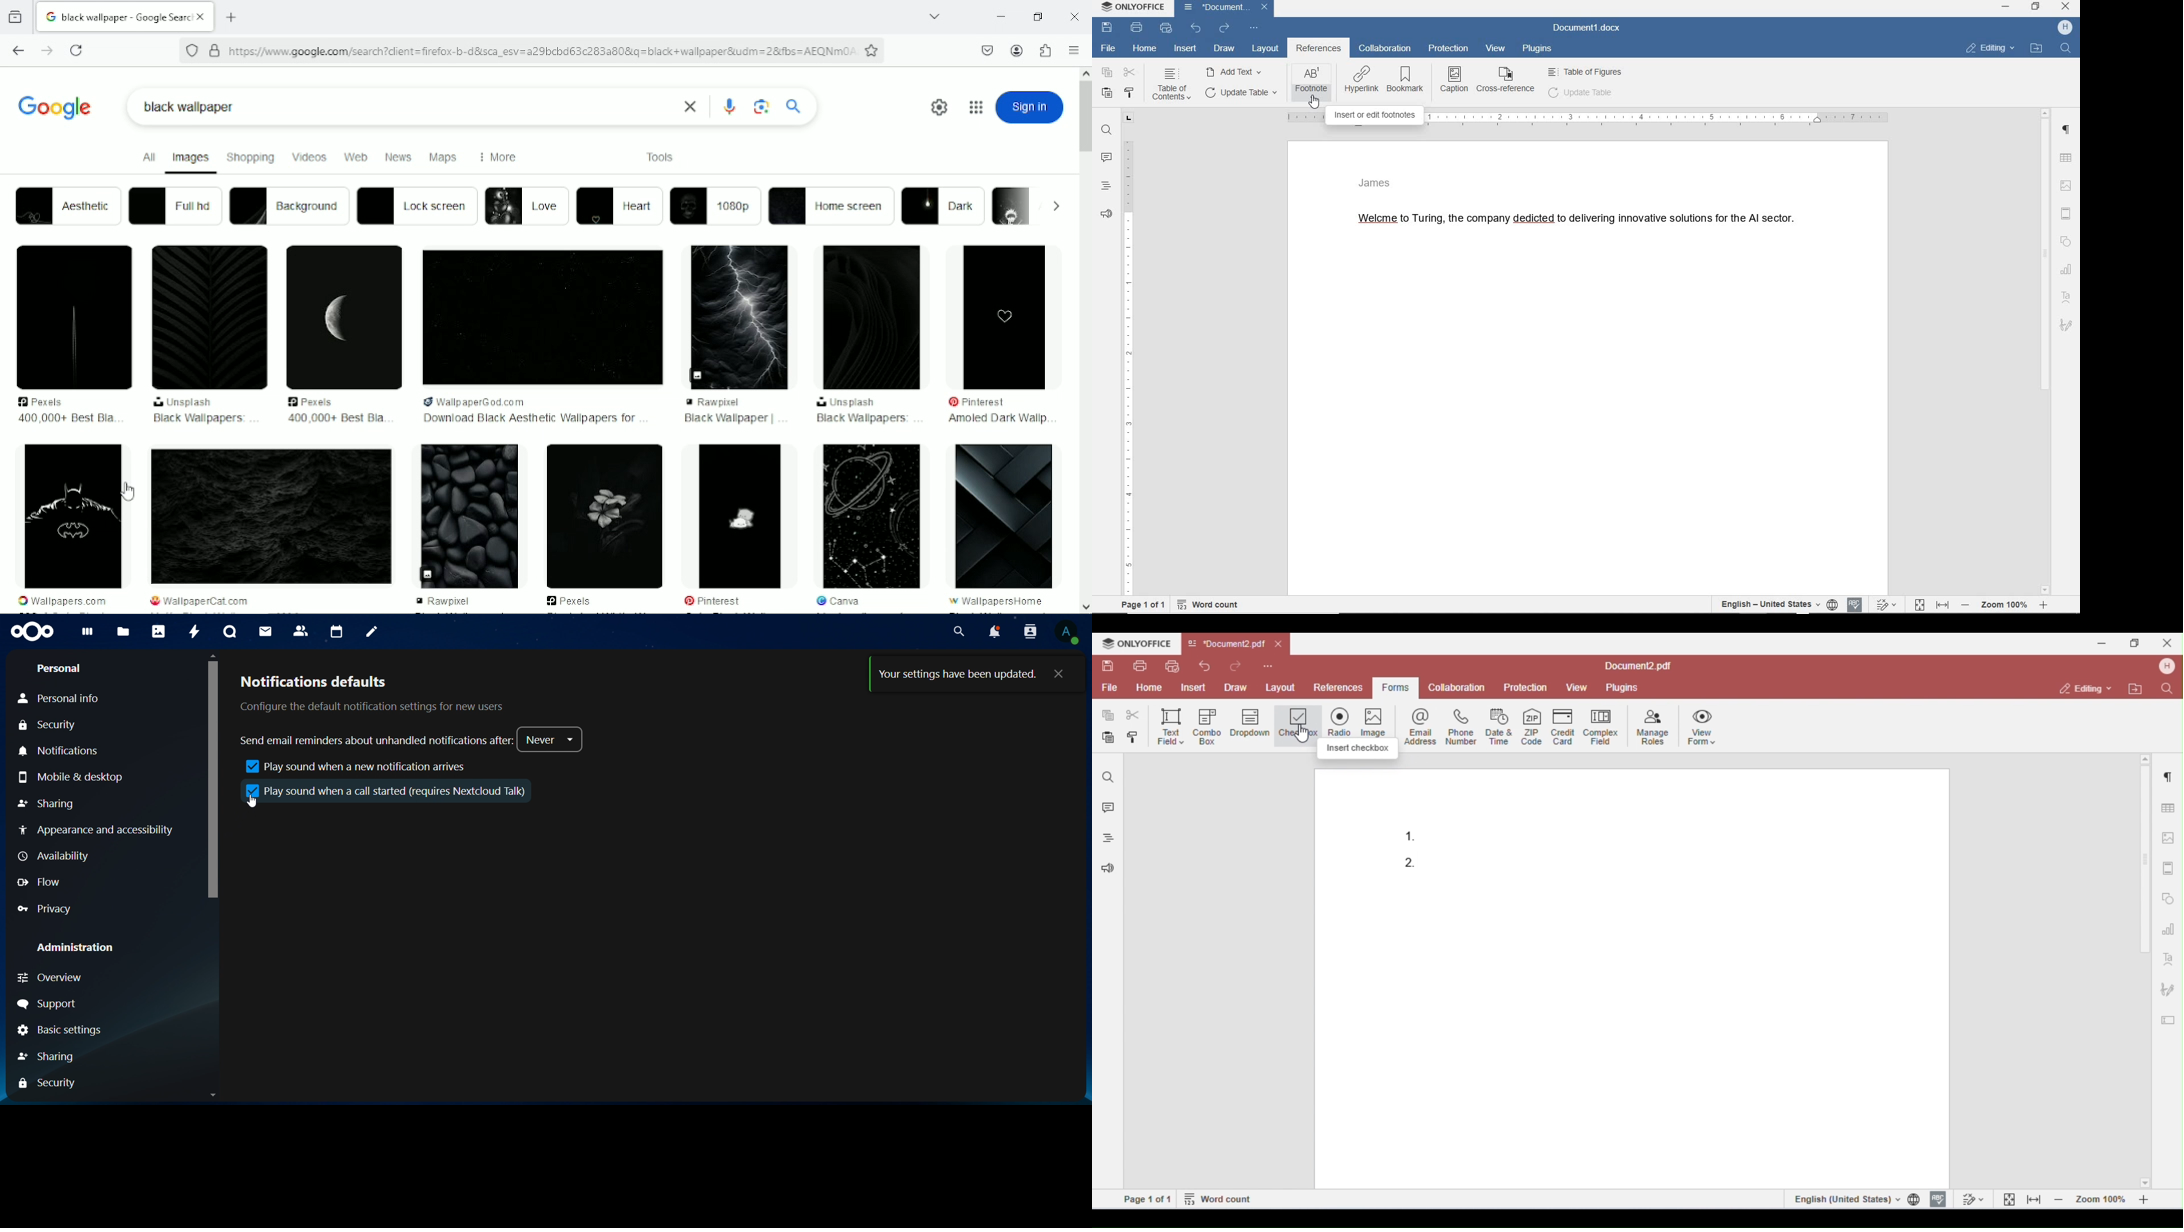 Image resolution: width=2184 pixels, height=1232 pixels. I want to click on document name, so click(1587, 28).